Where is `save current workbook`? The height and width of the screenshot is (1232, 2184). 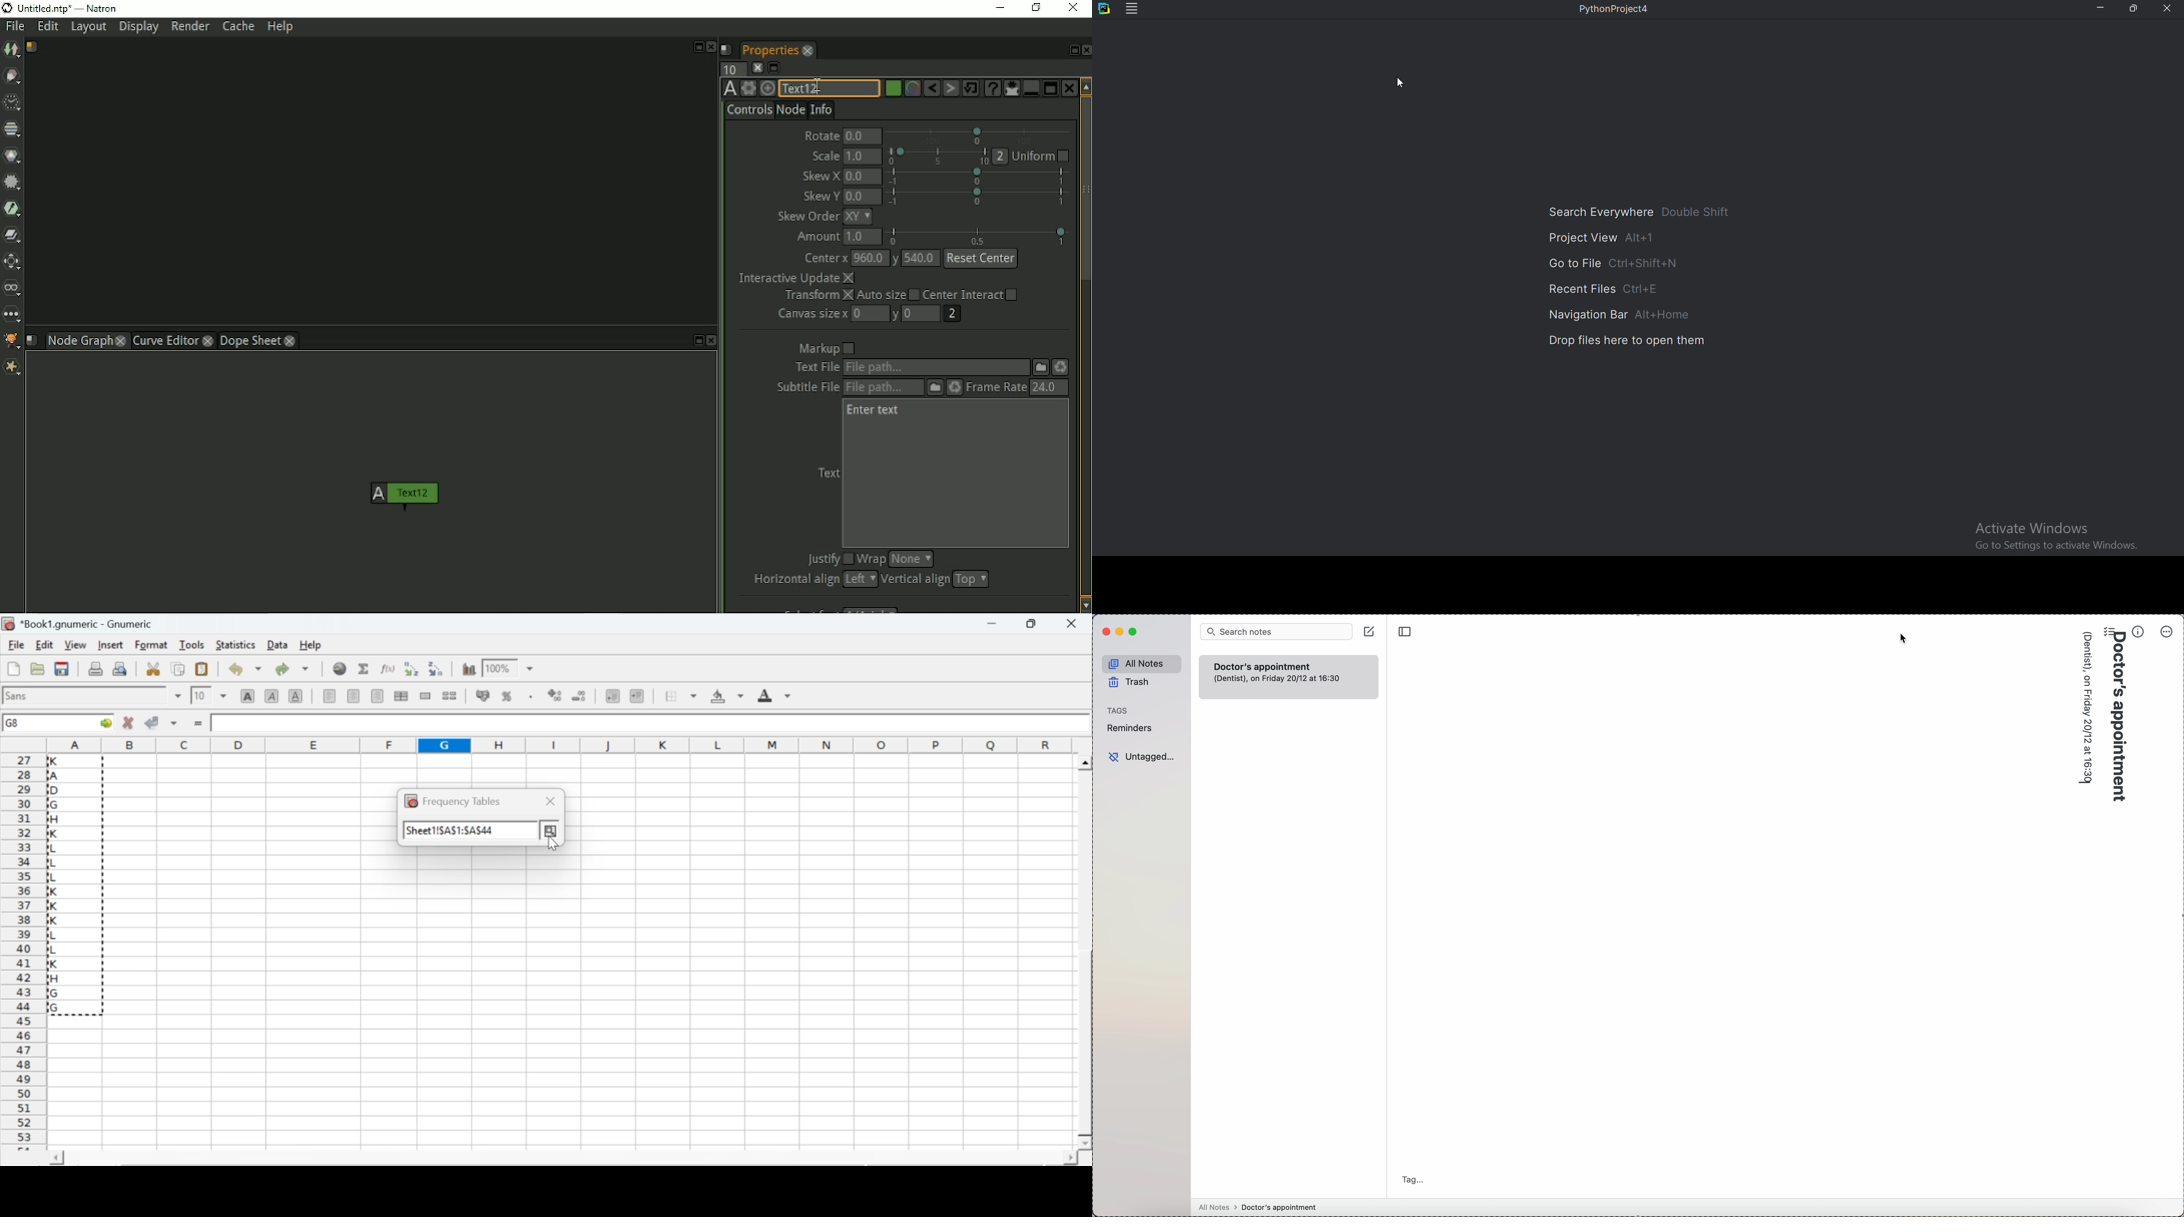
save current workbook is located at coordinates (62, 669).